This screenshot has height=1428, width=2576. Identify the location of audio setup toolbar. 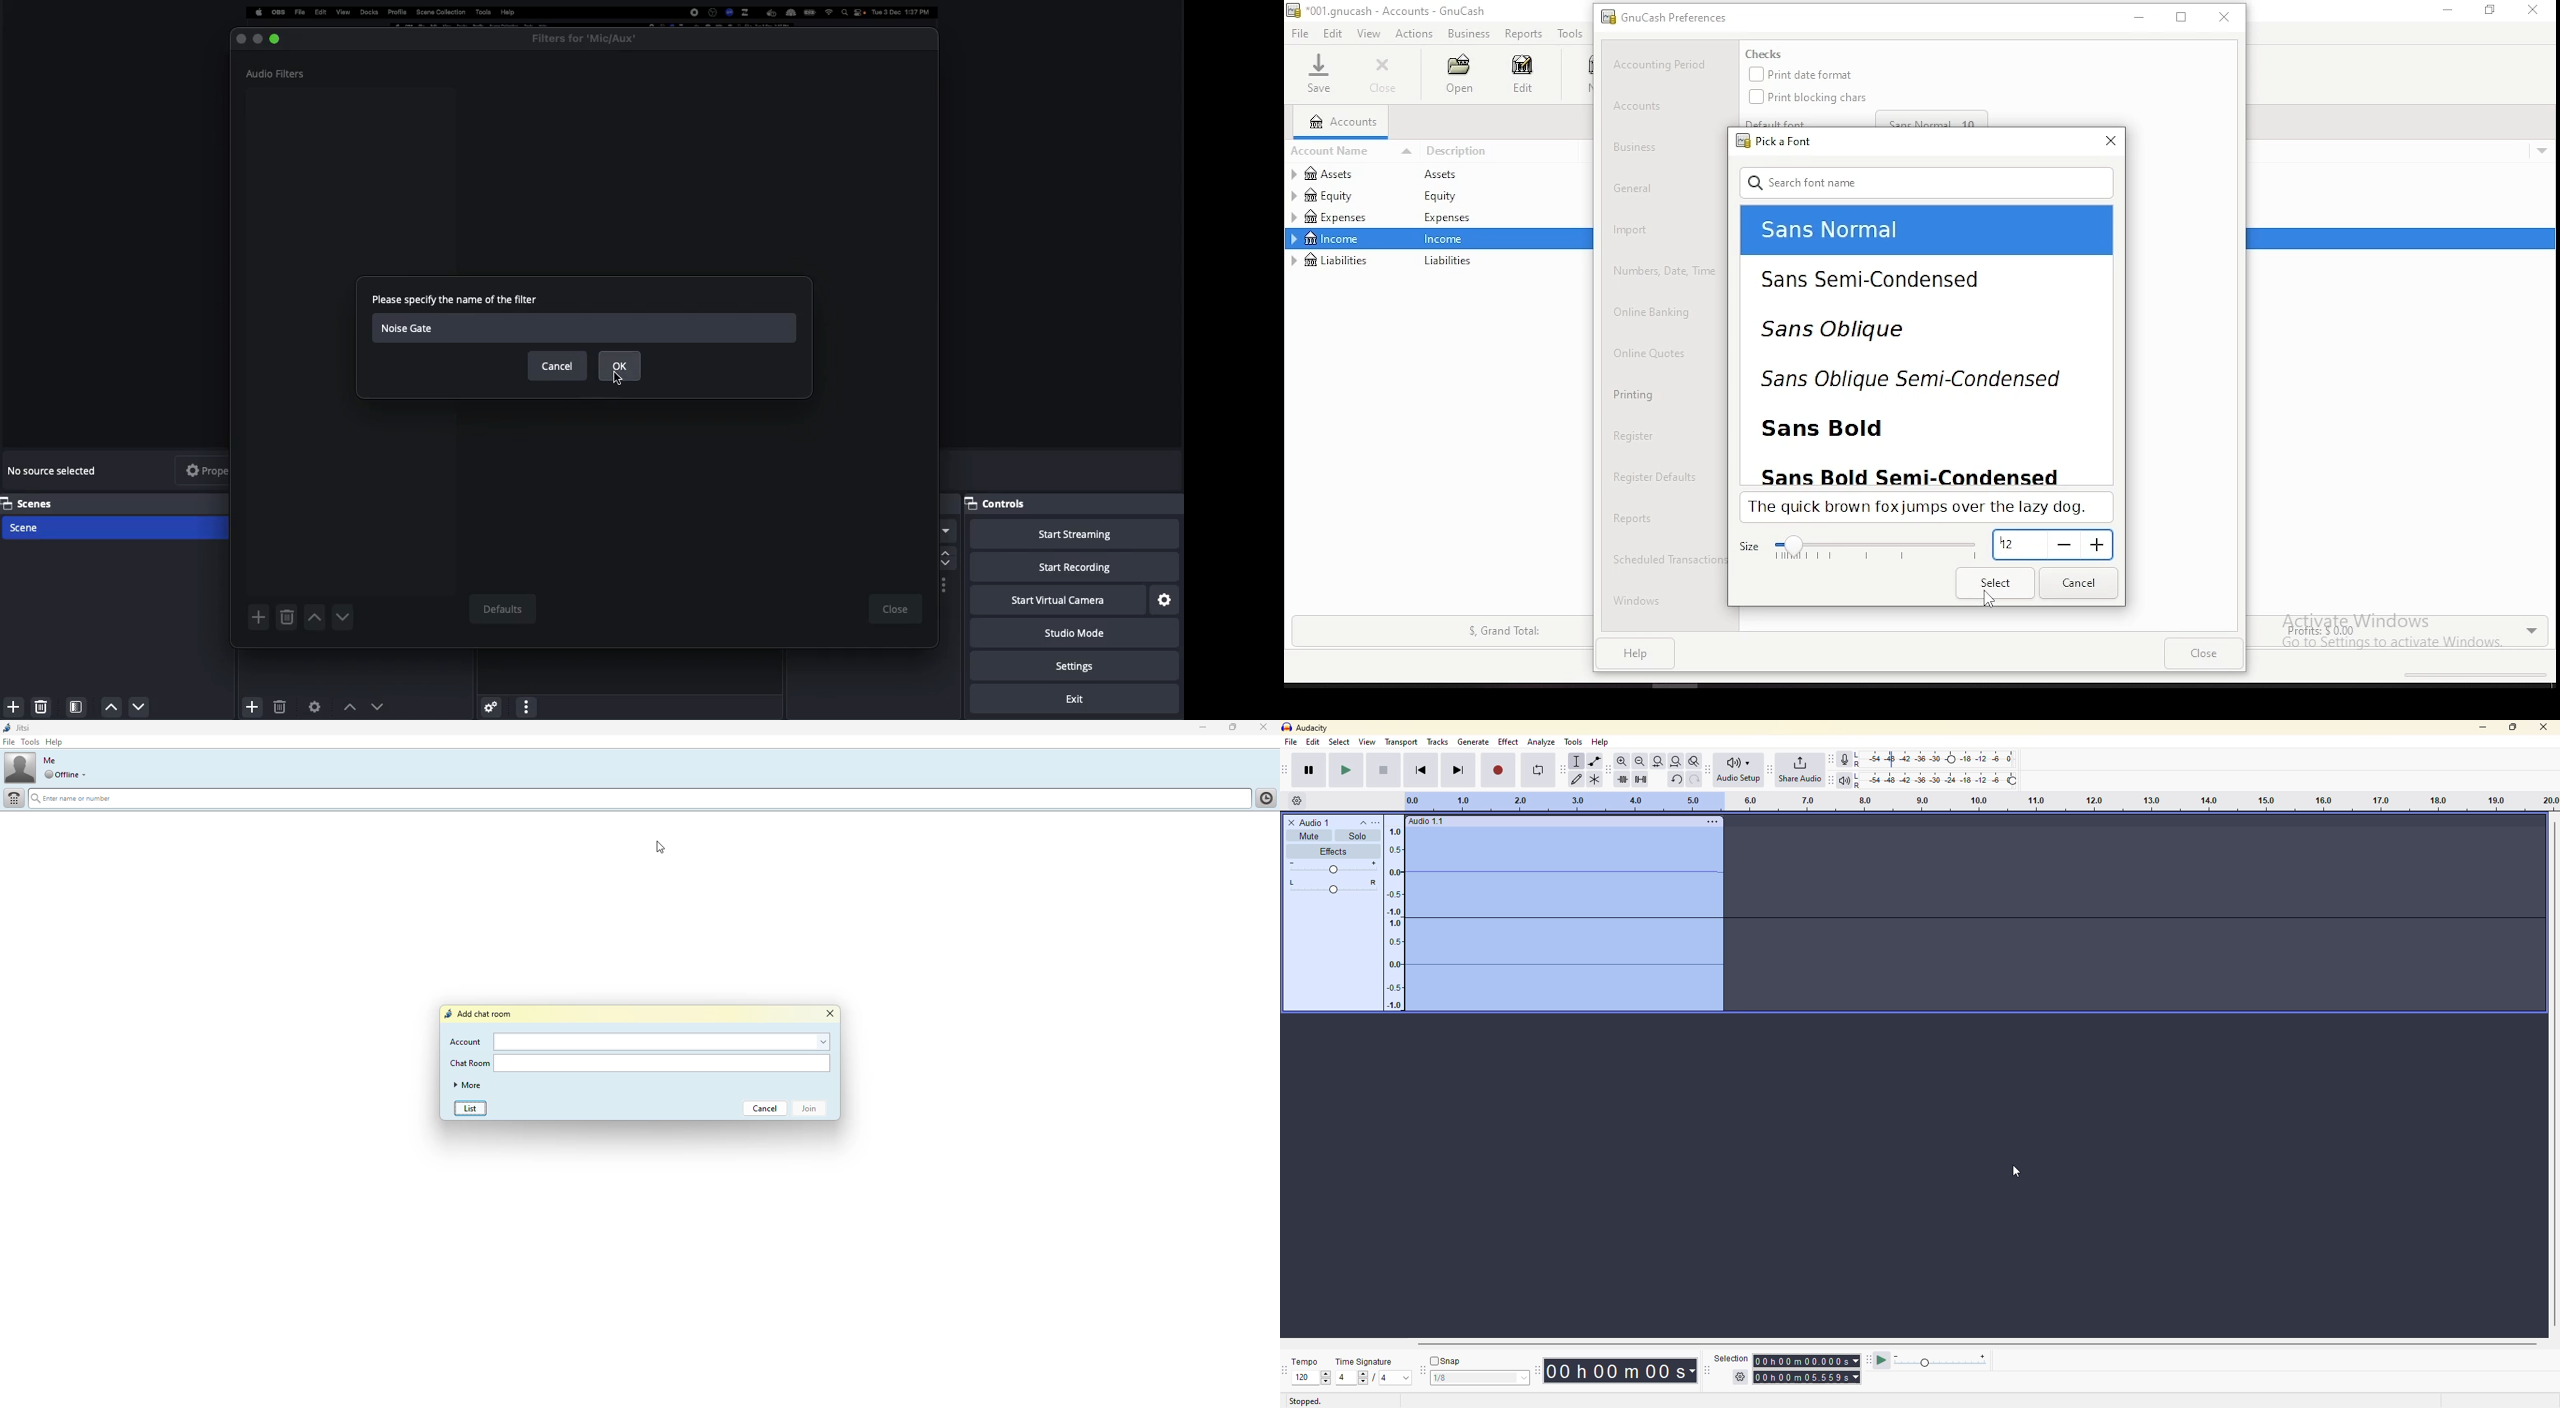
(1709, 769).